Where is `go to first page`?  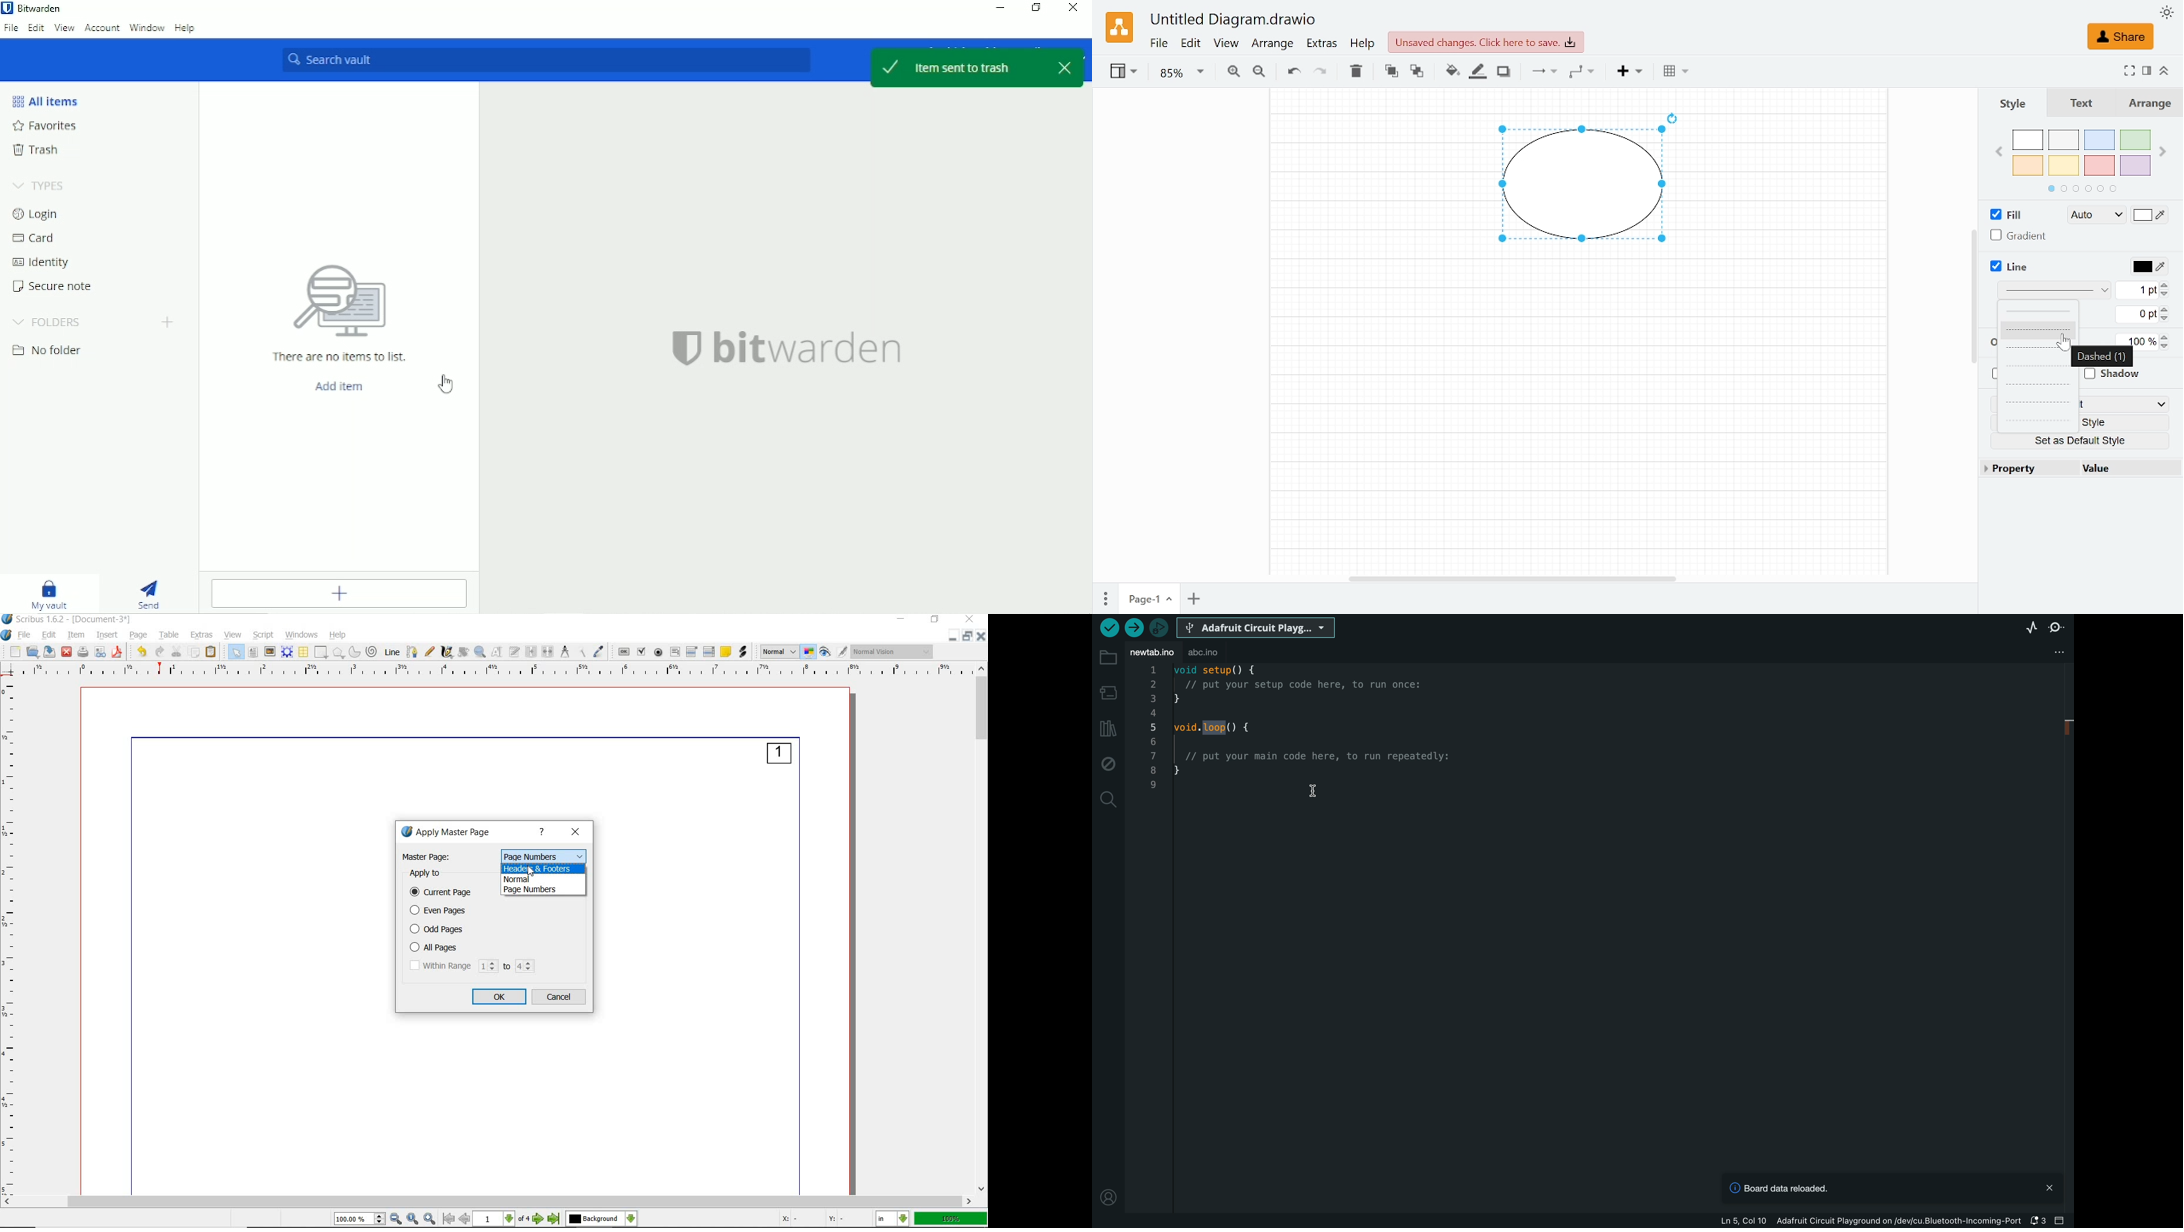 go to first page is located at coordinates (449, 1219).